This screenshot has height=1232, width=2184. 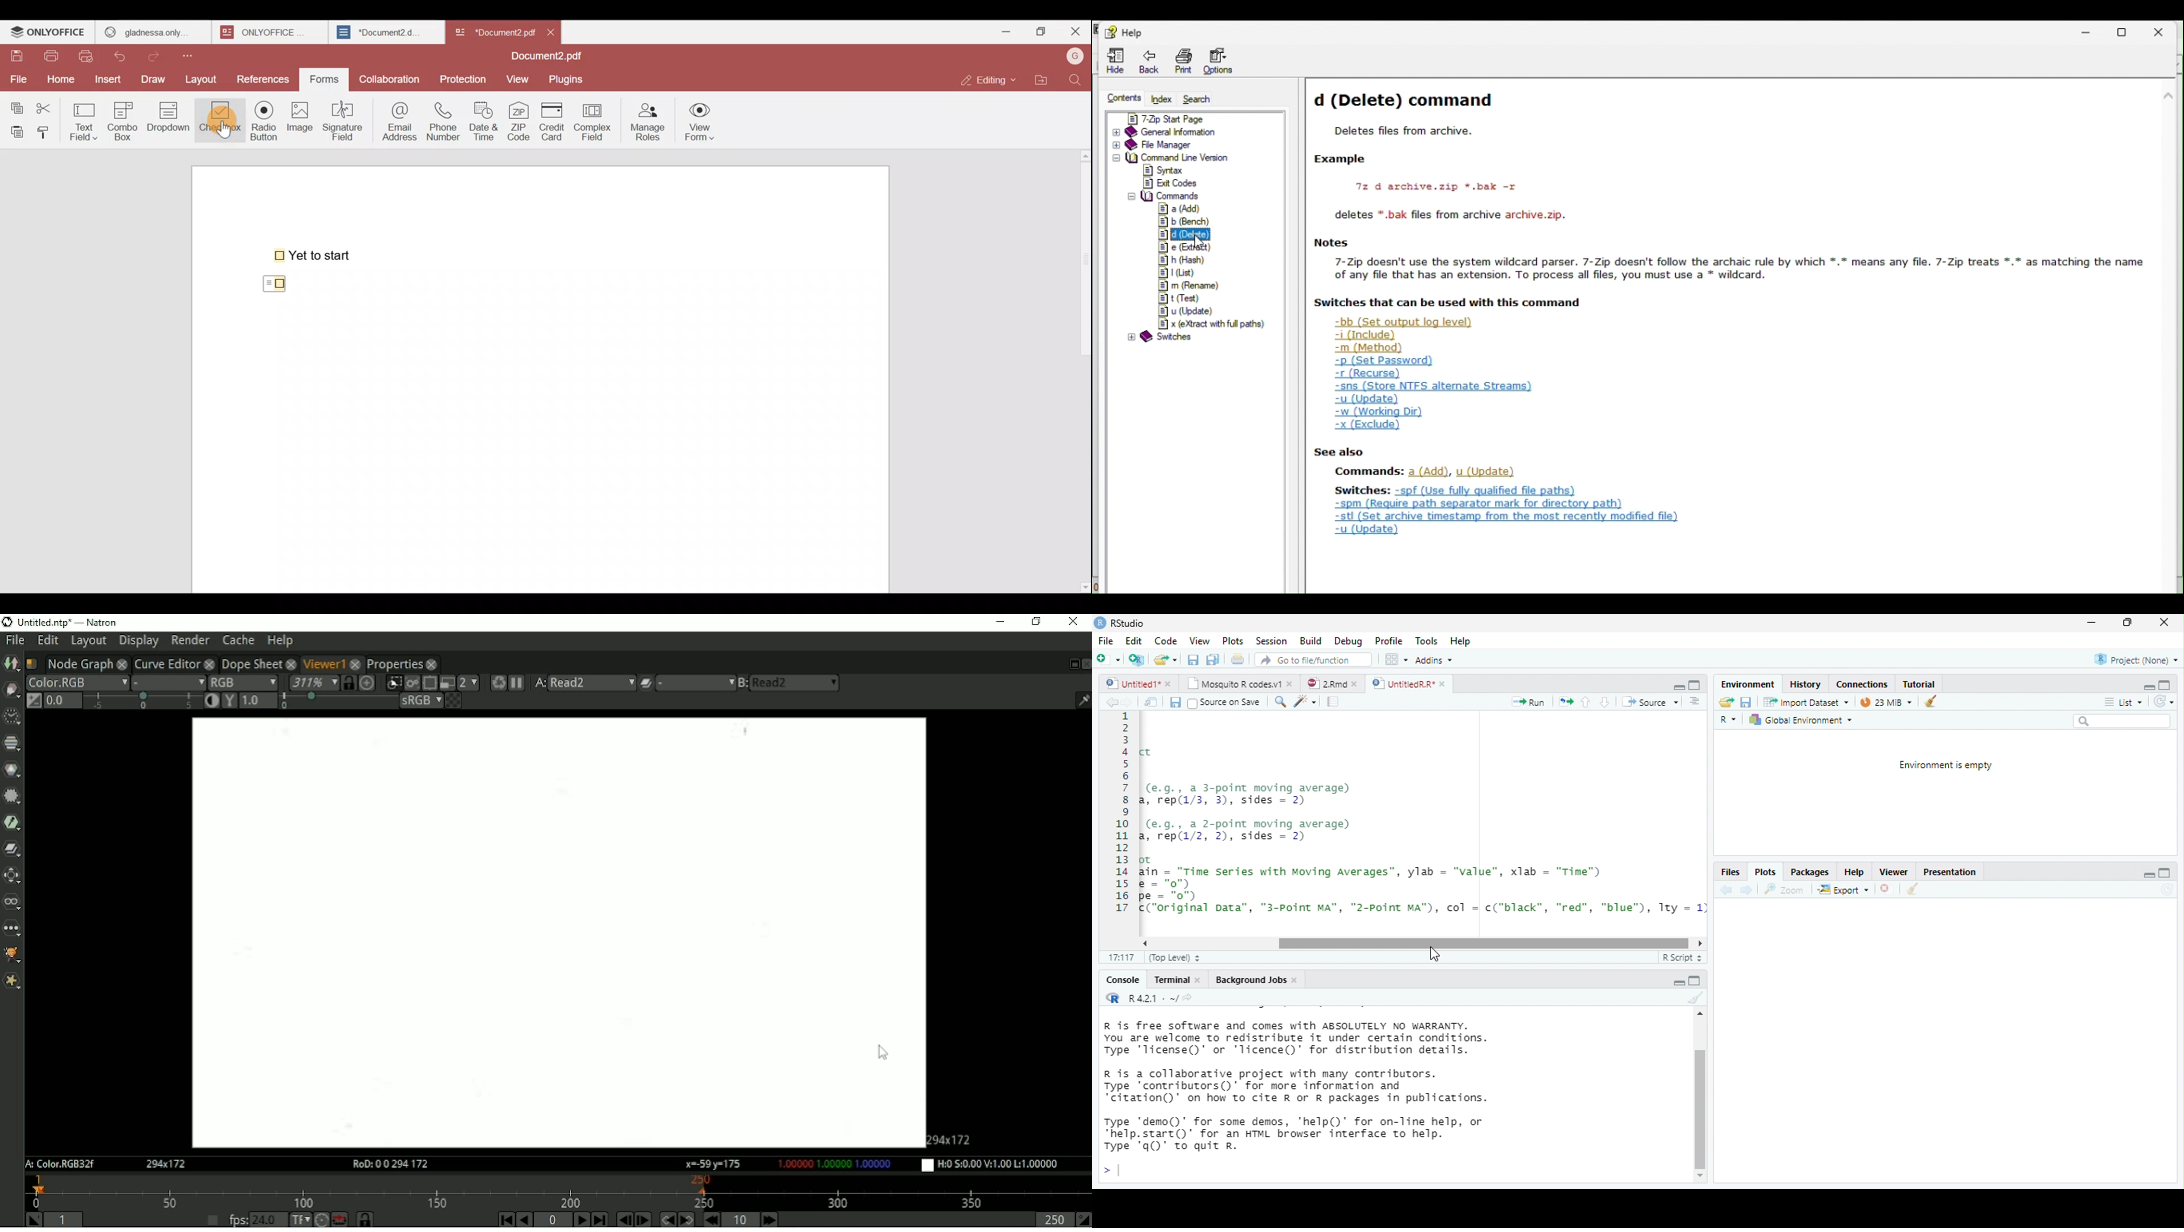 I want to click on d (Delete) command, so click(x=1407, y=99).